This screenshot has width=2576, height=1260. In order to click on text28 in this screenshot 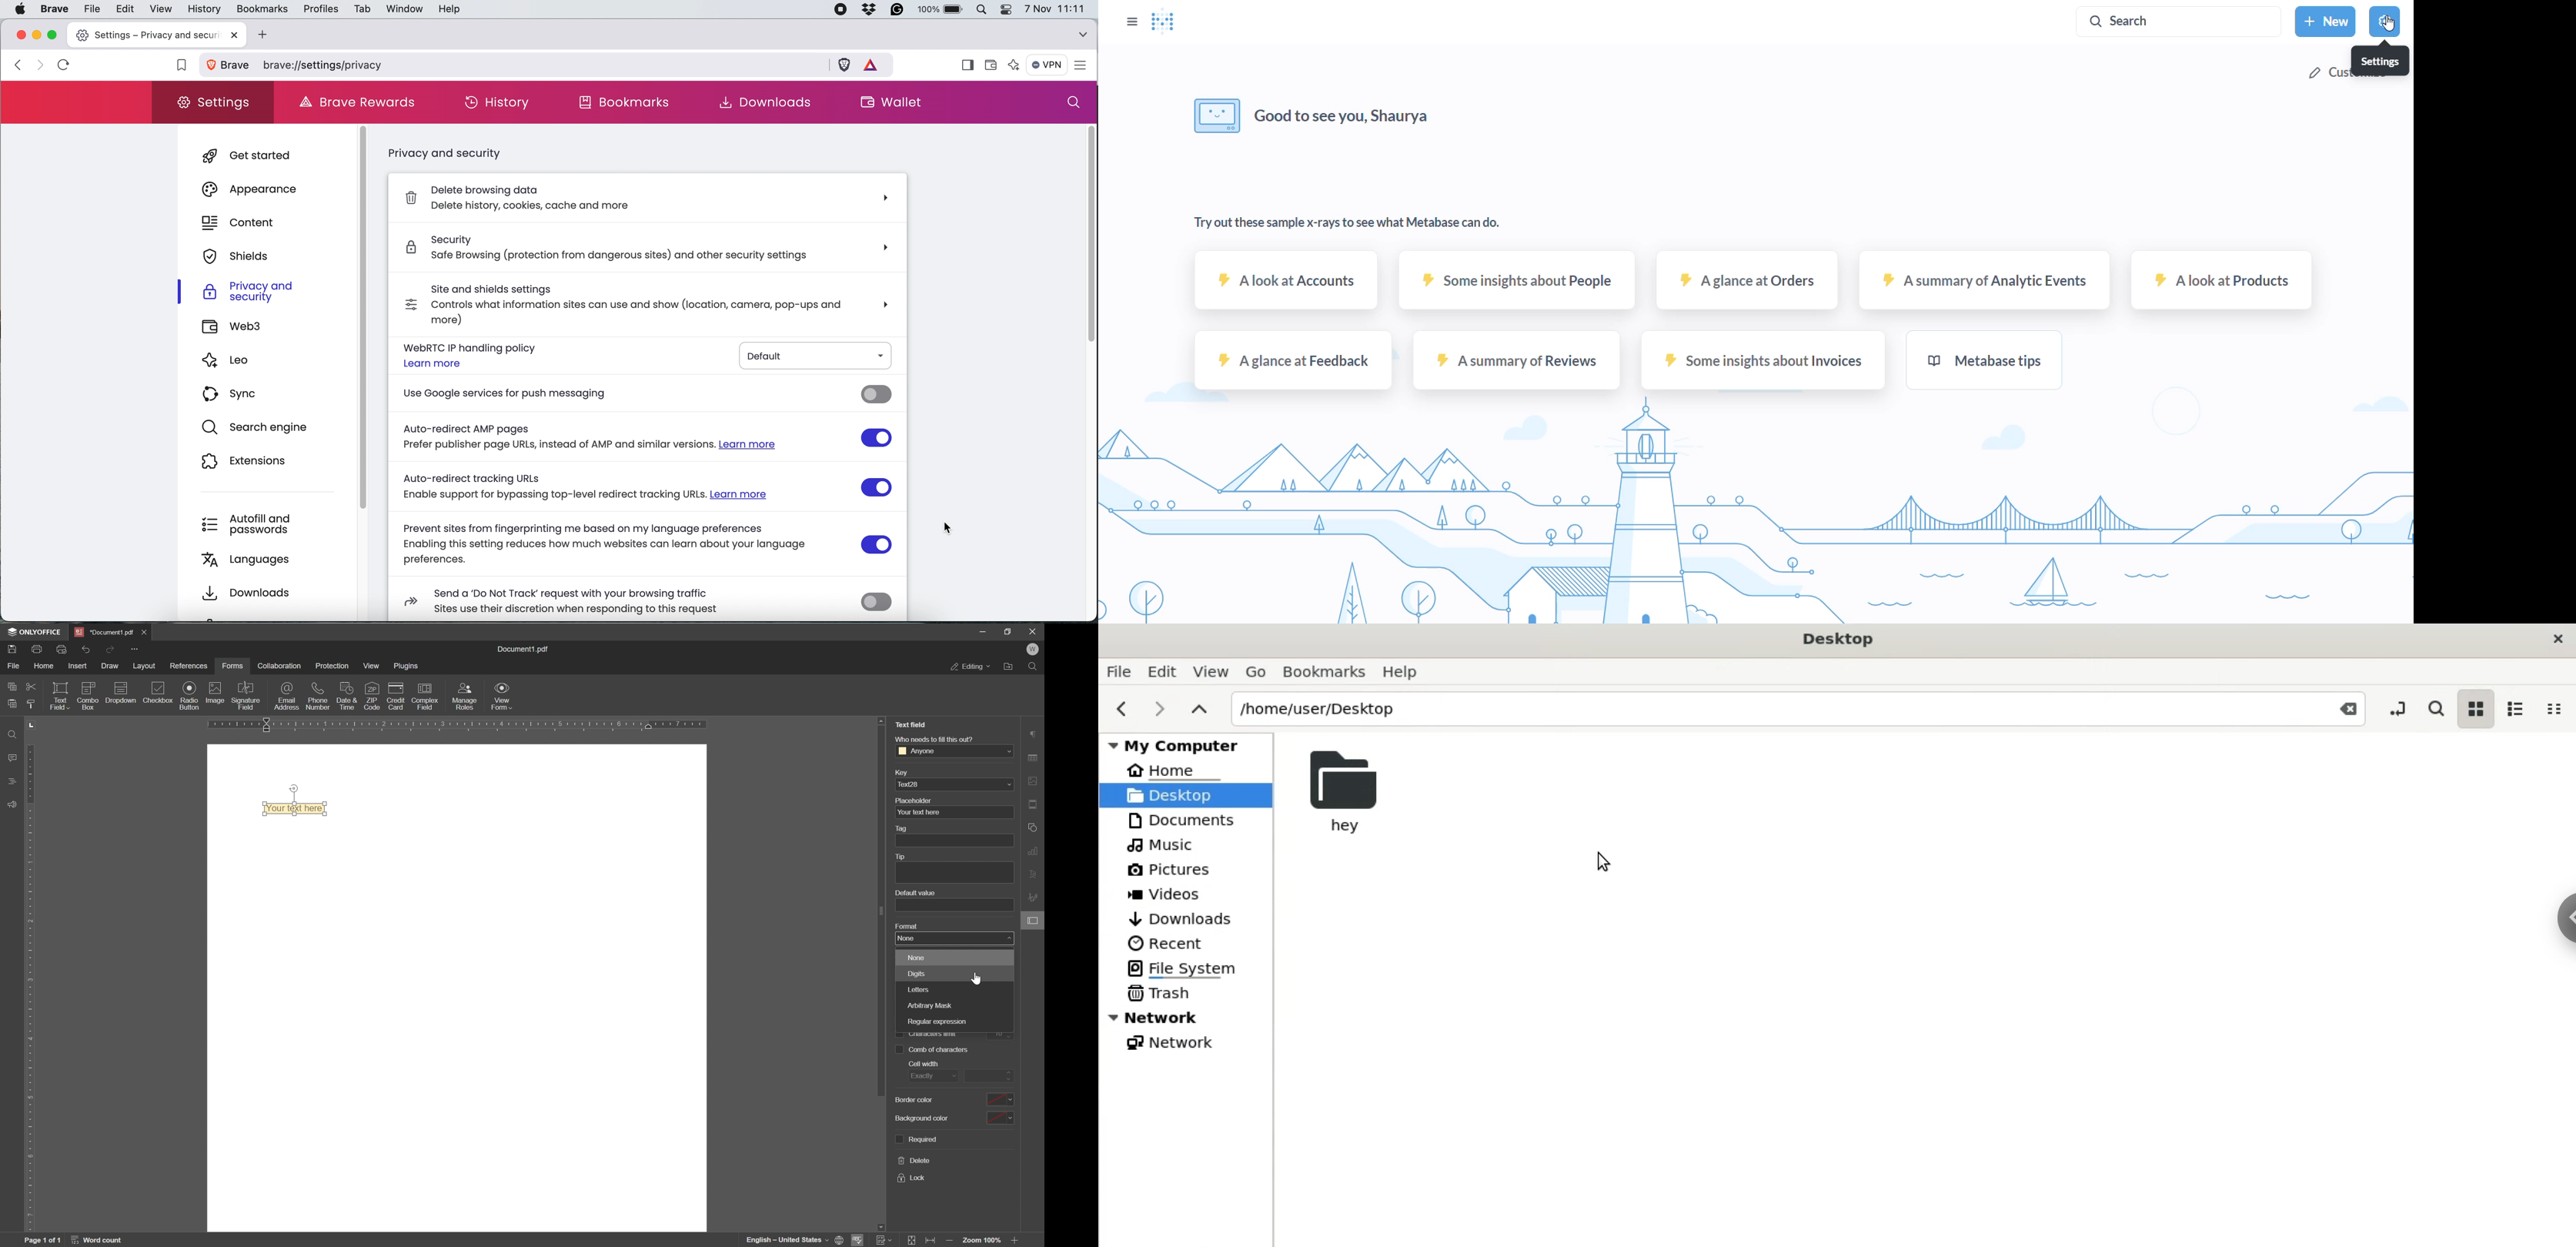, I will do `click(953, 785)`.